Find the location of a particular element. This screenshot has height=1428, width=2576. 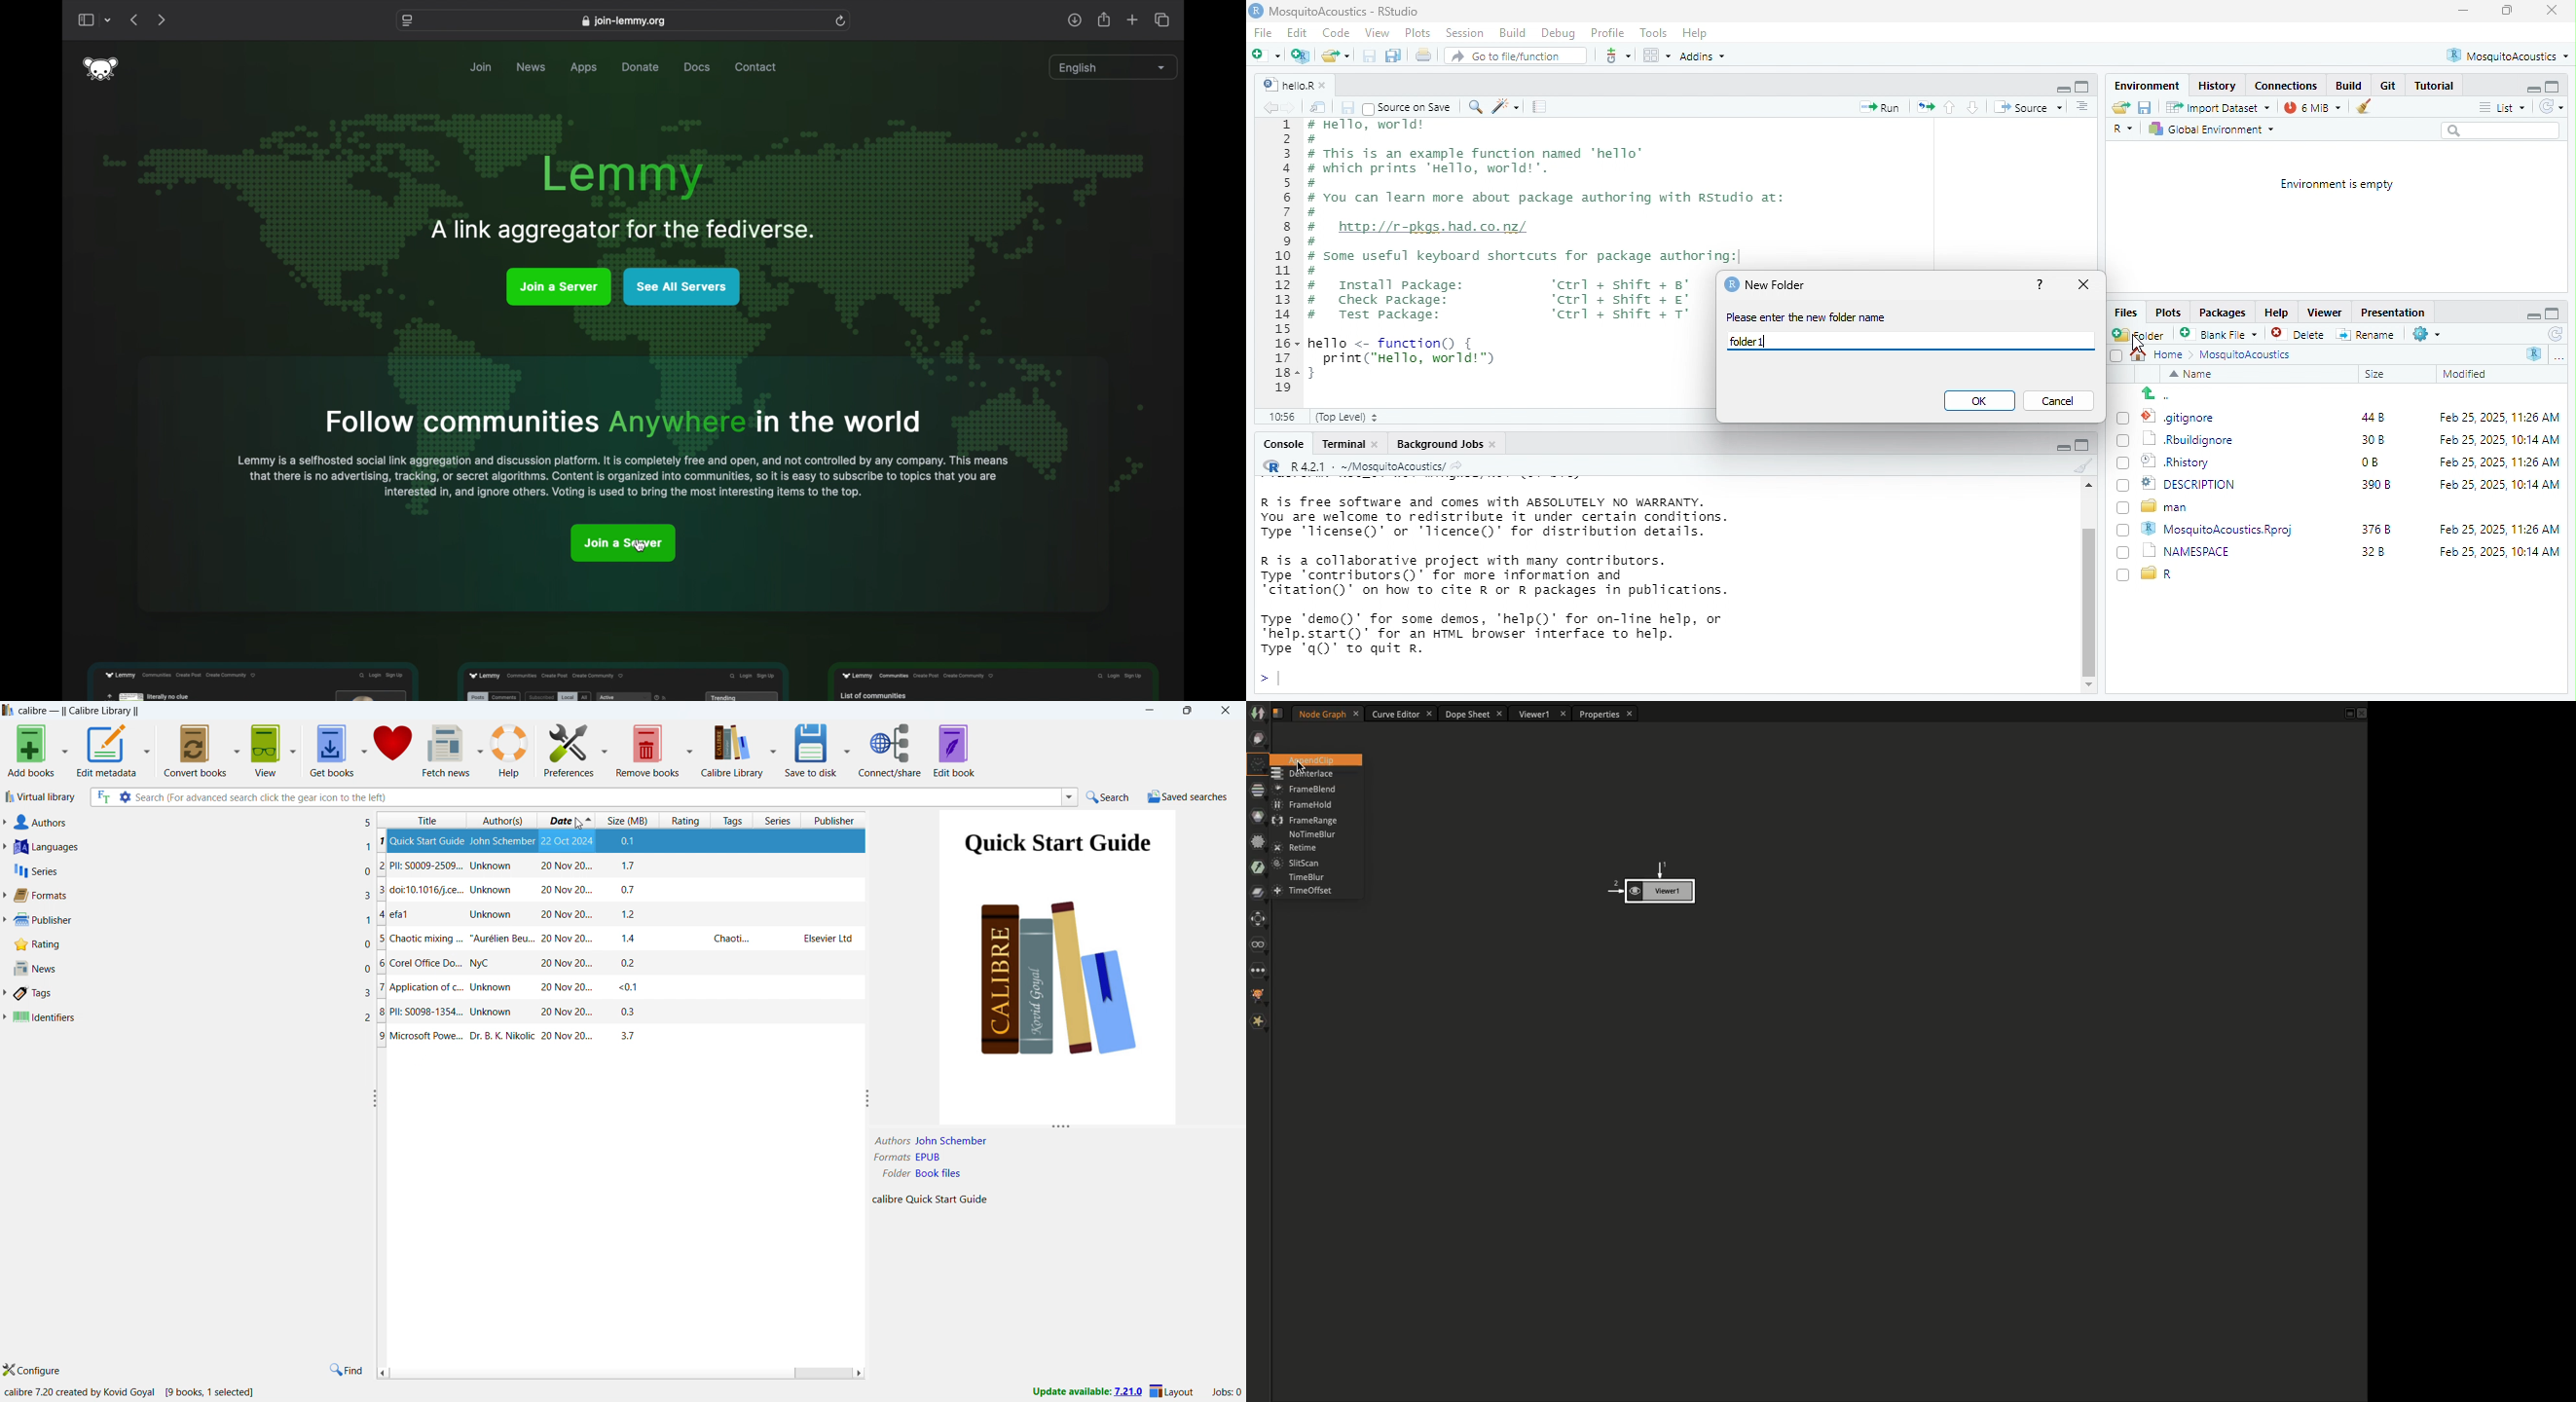

create a project is located at coordinates (1302, 55).